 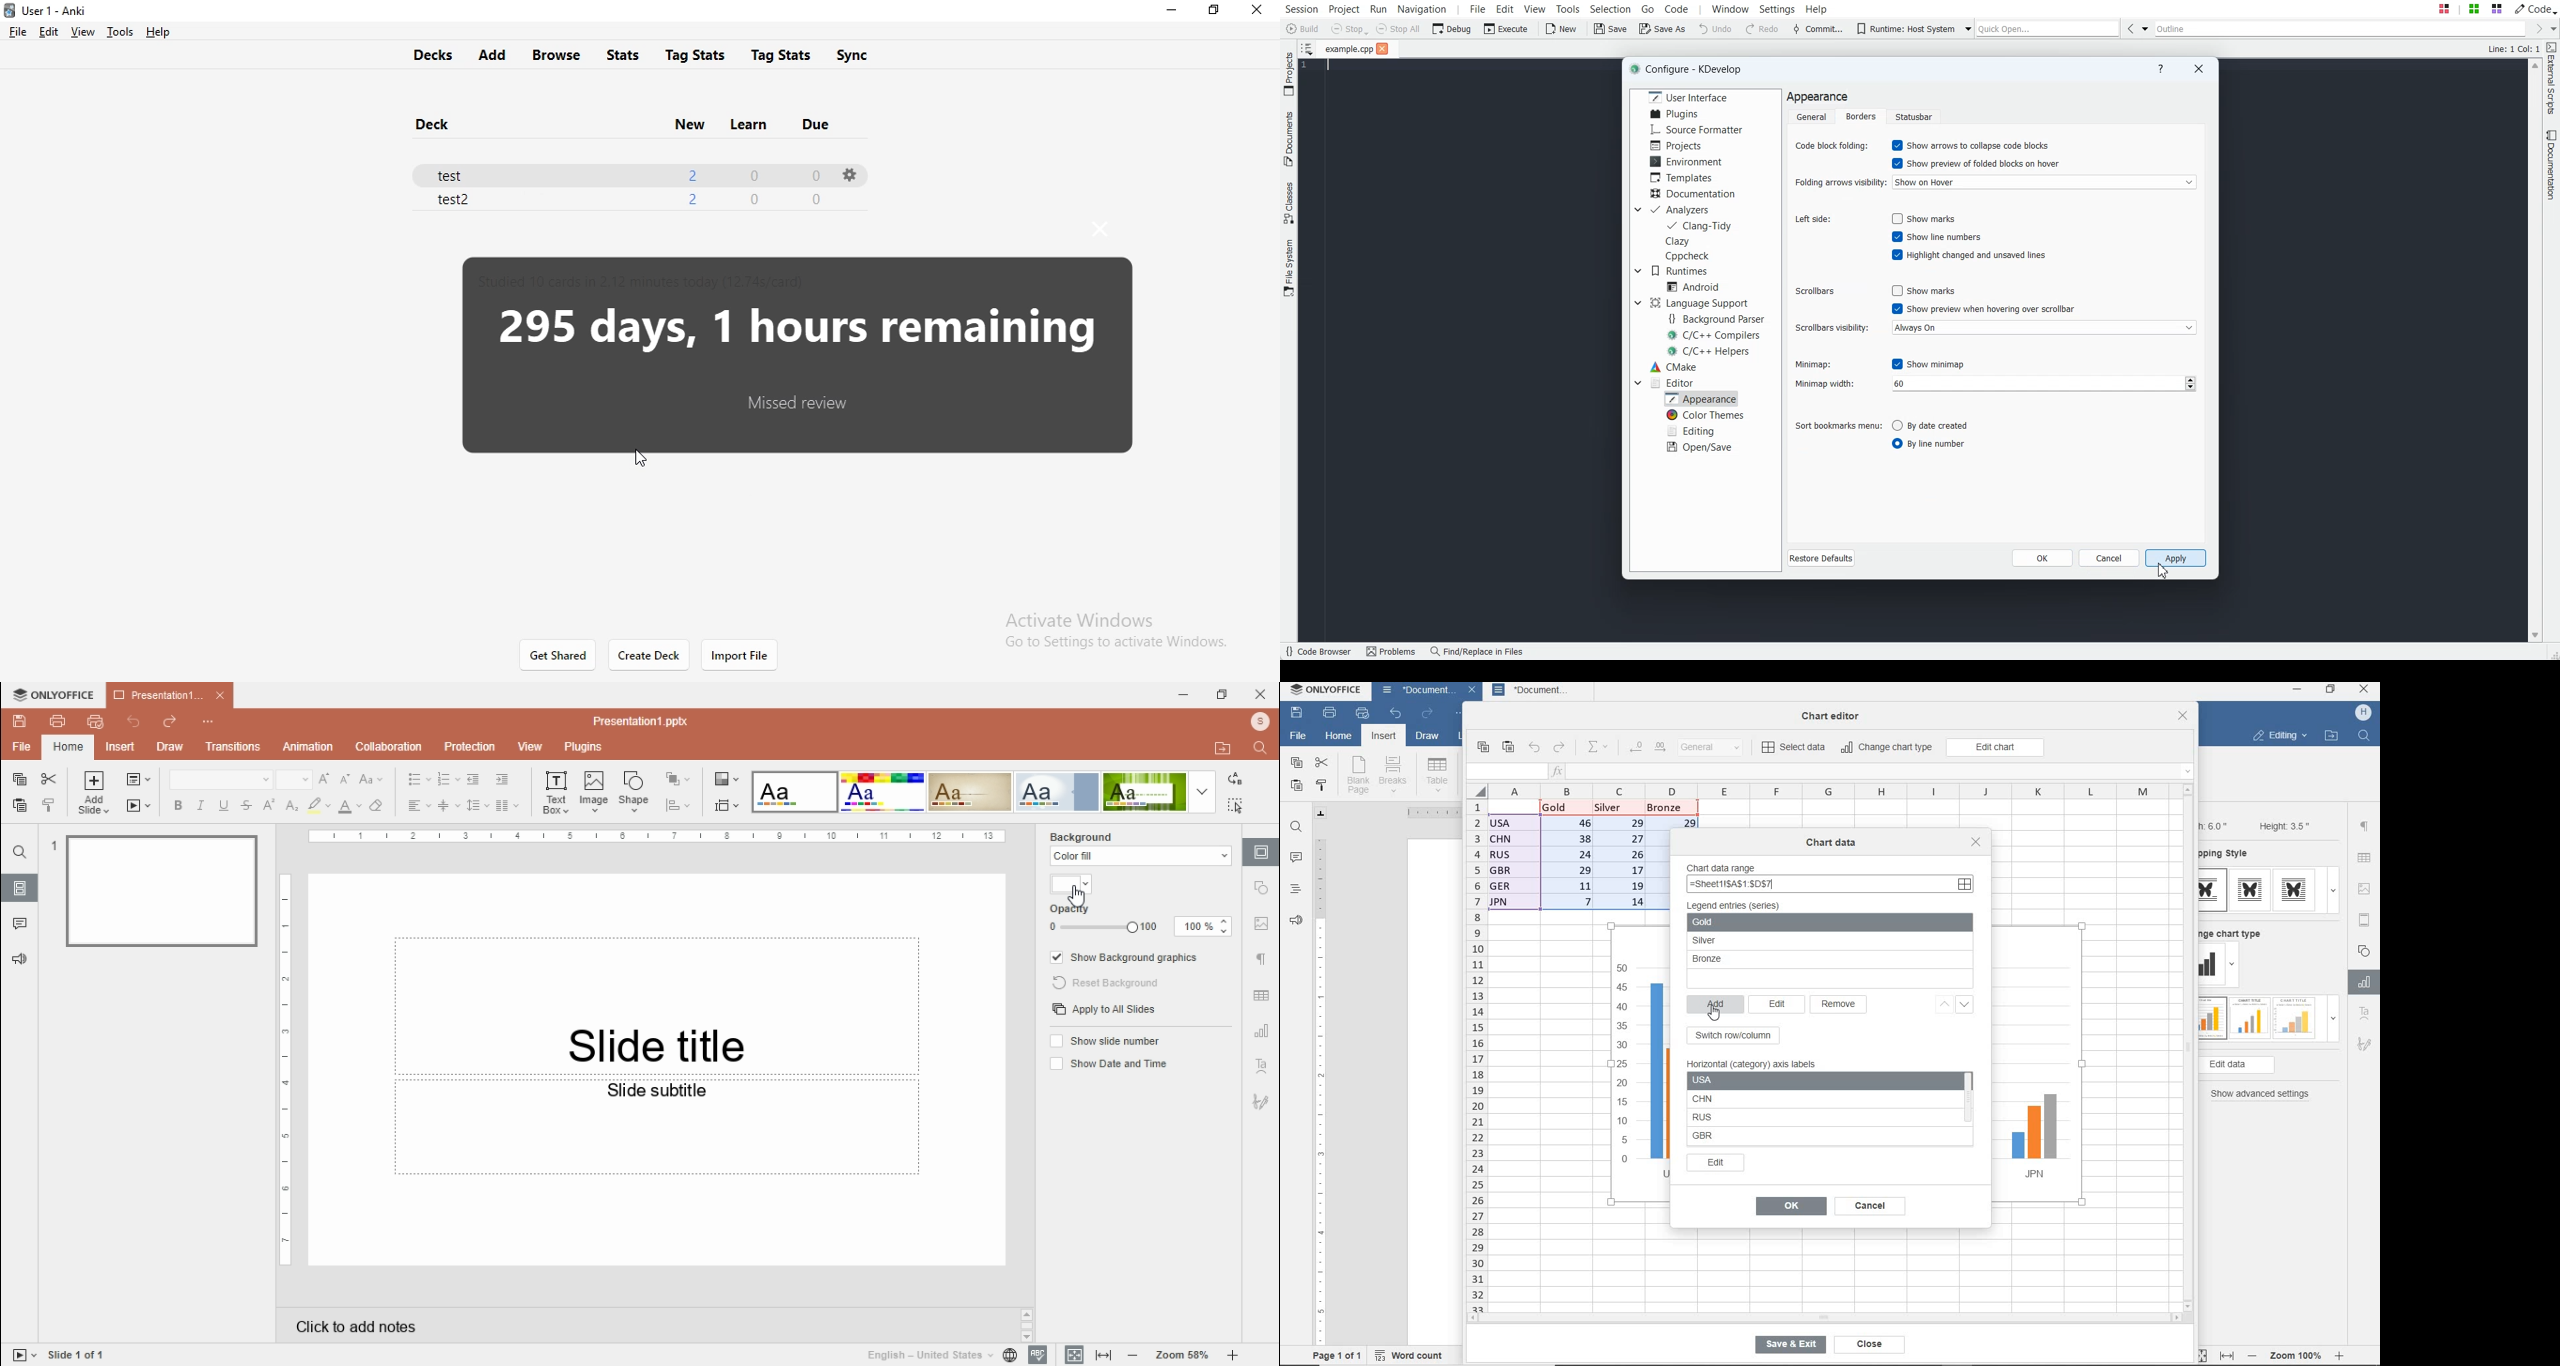 What do you see at coordinates (2189, 789) in the screenshot?
I see `scroll up` at bounding box center [2189, 789].